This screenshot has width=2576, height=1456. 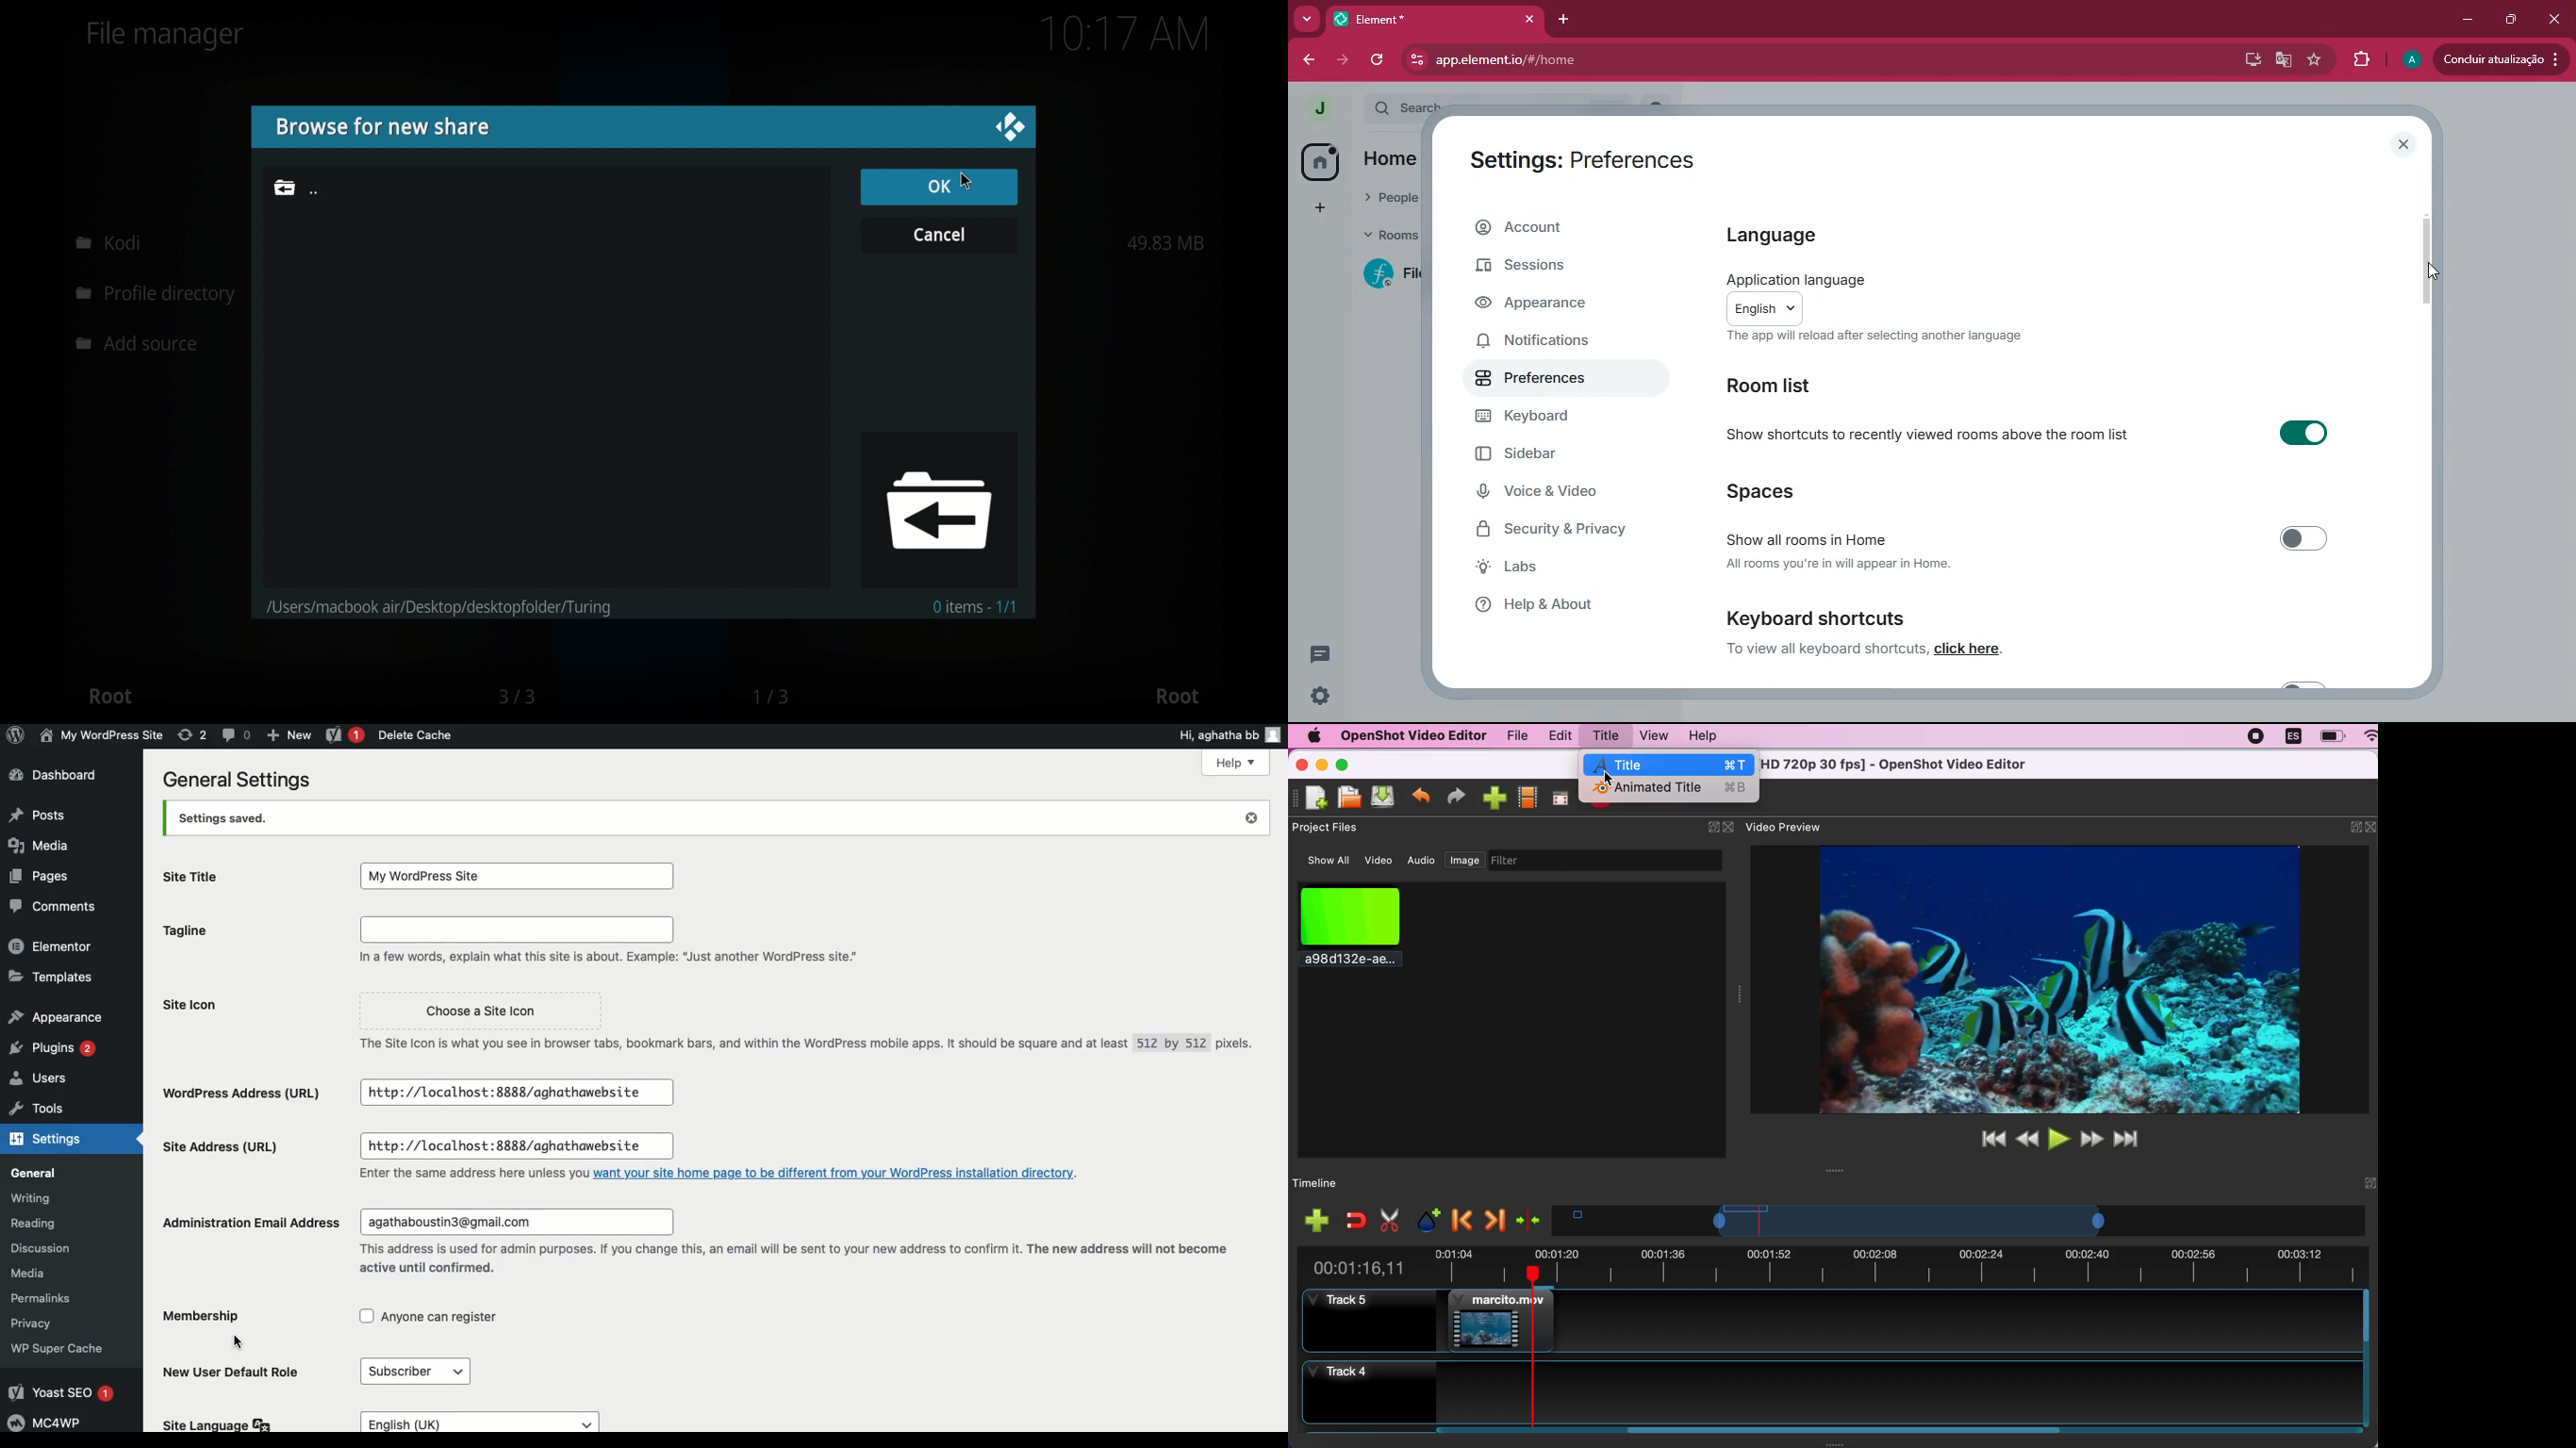 What do you see at coordinates (1422, 860) in the screenshot?
I see `audio` at bounding box center [1422, 860].